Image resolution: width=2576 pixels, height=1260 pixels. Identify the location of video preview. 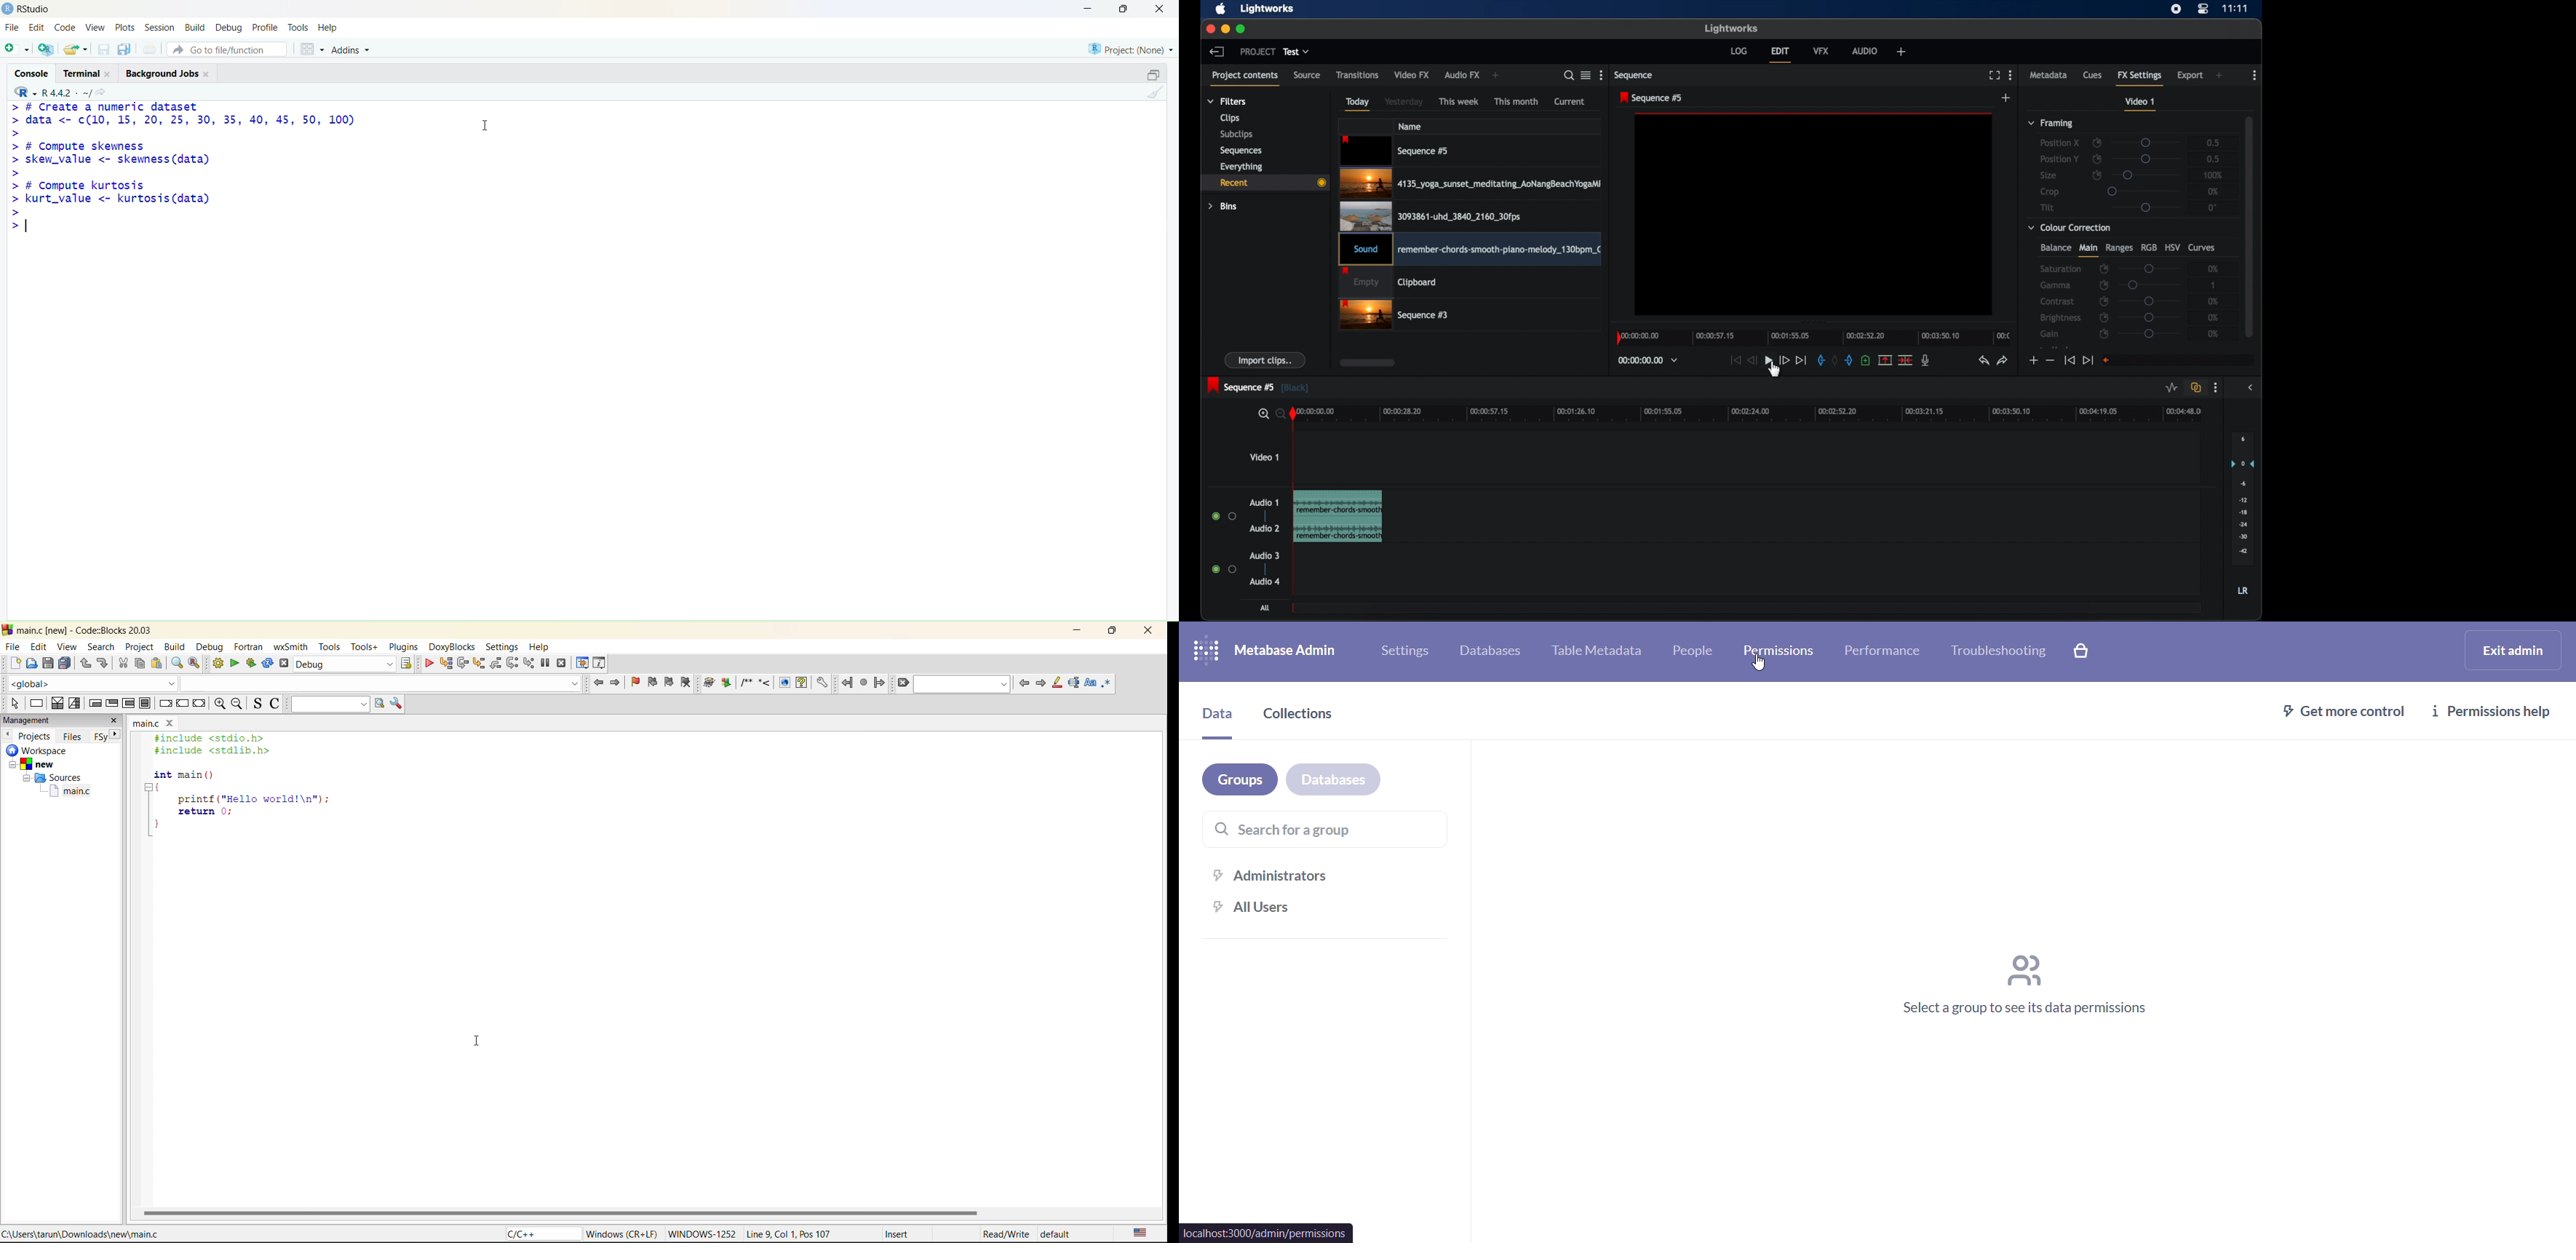
(1814, 215).